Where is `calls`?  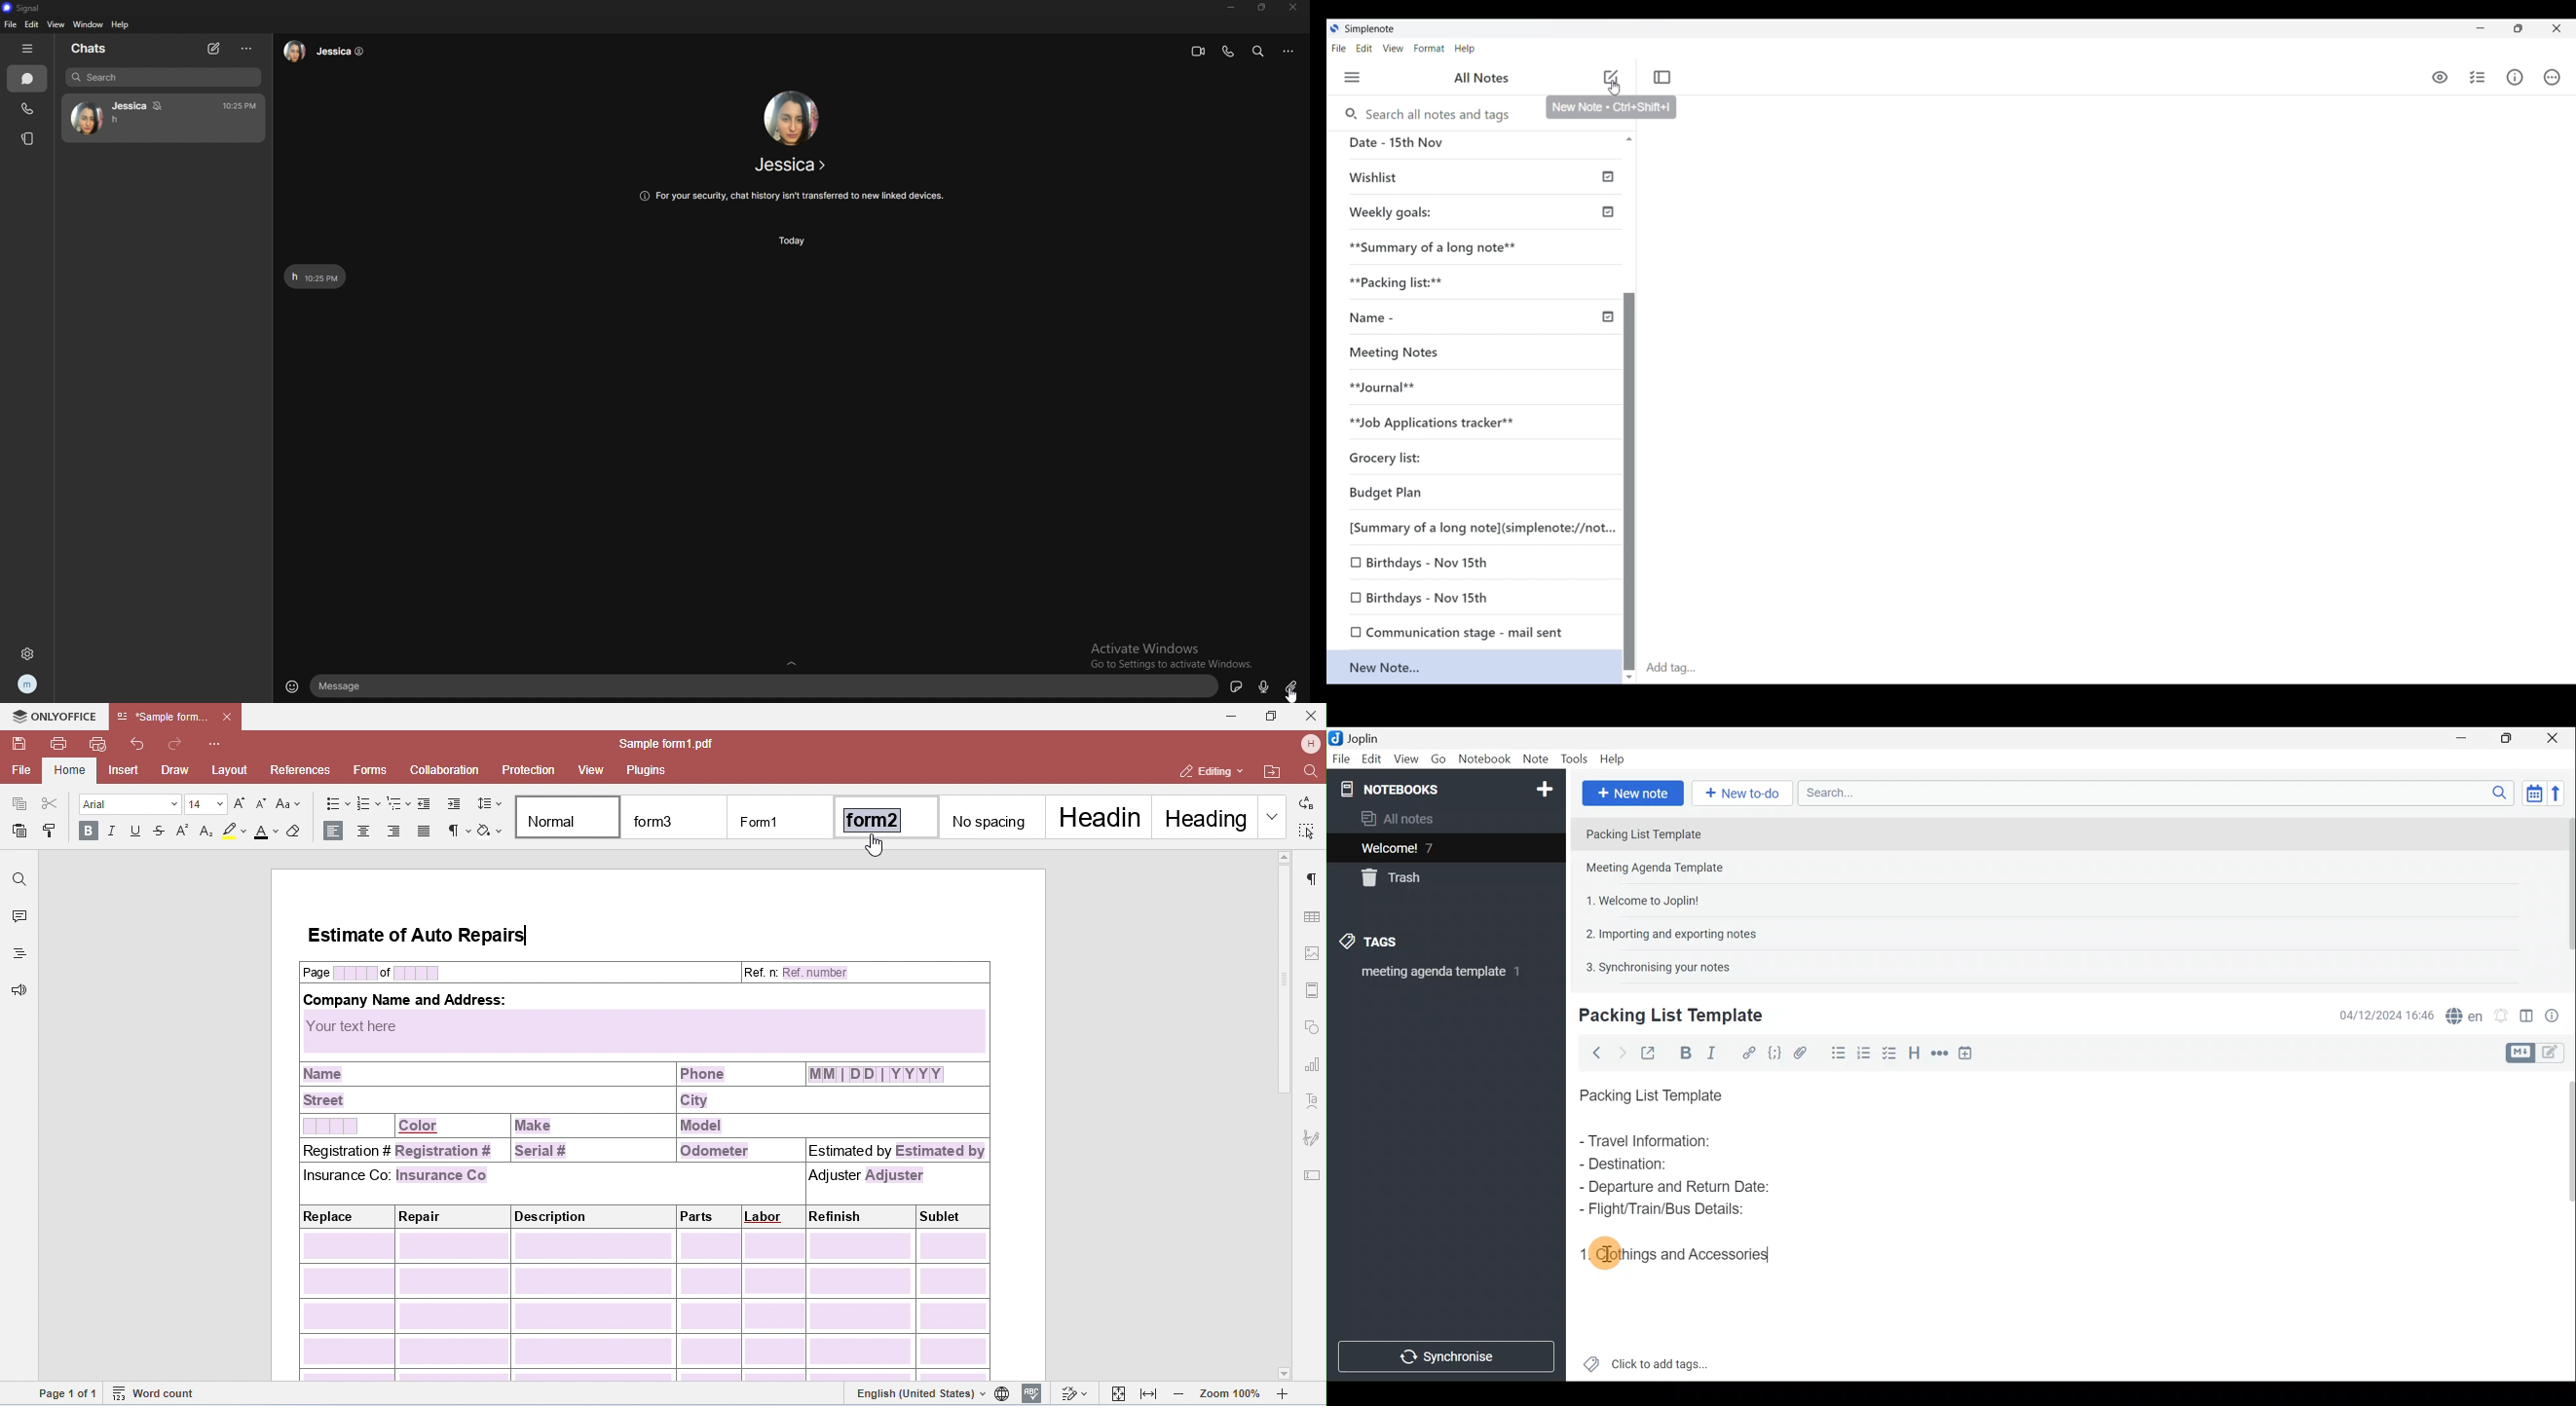 calls is located at coordinates (27, 109).